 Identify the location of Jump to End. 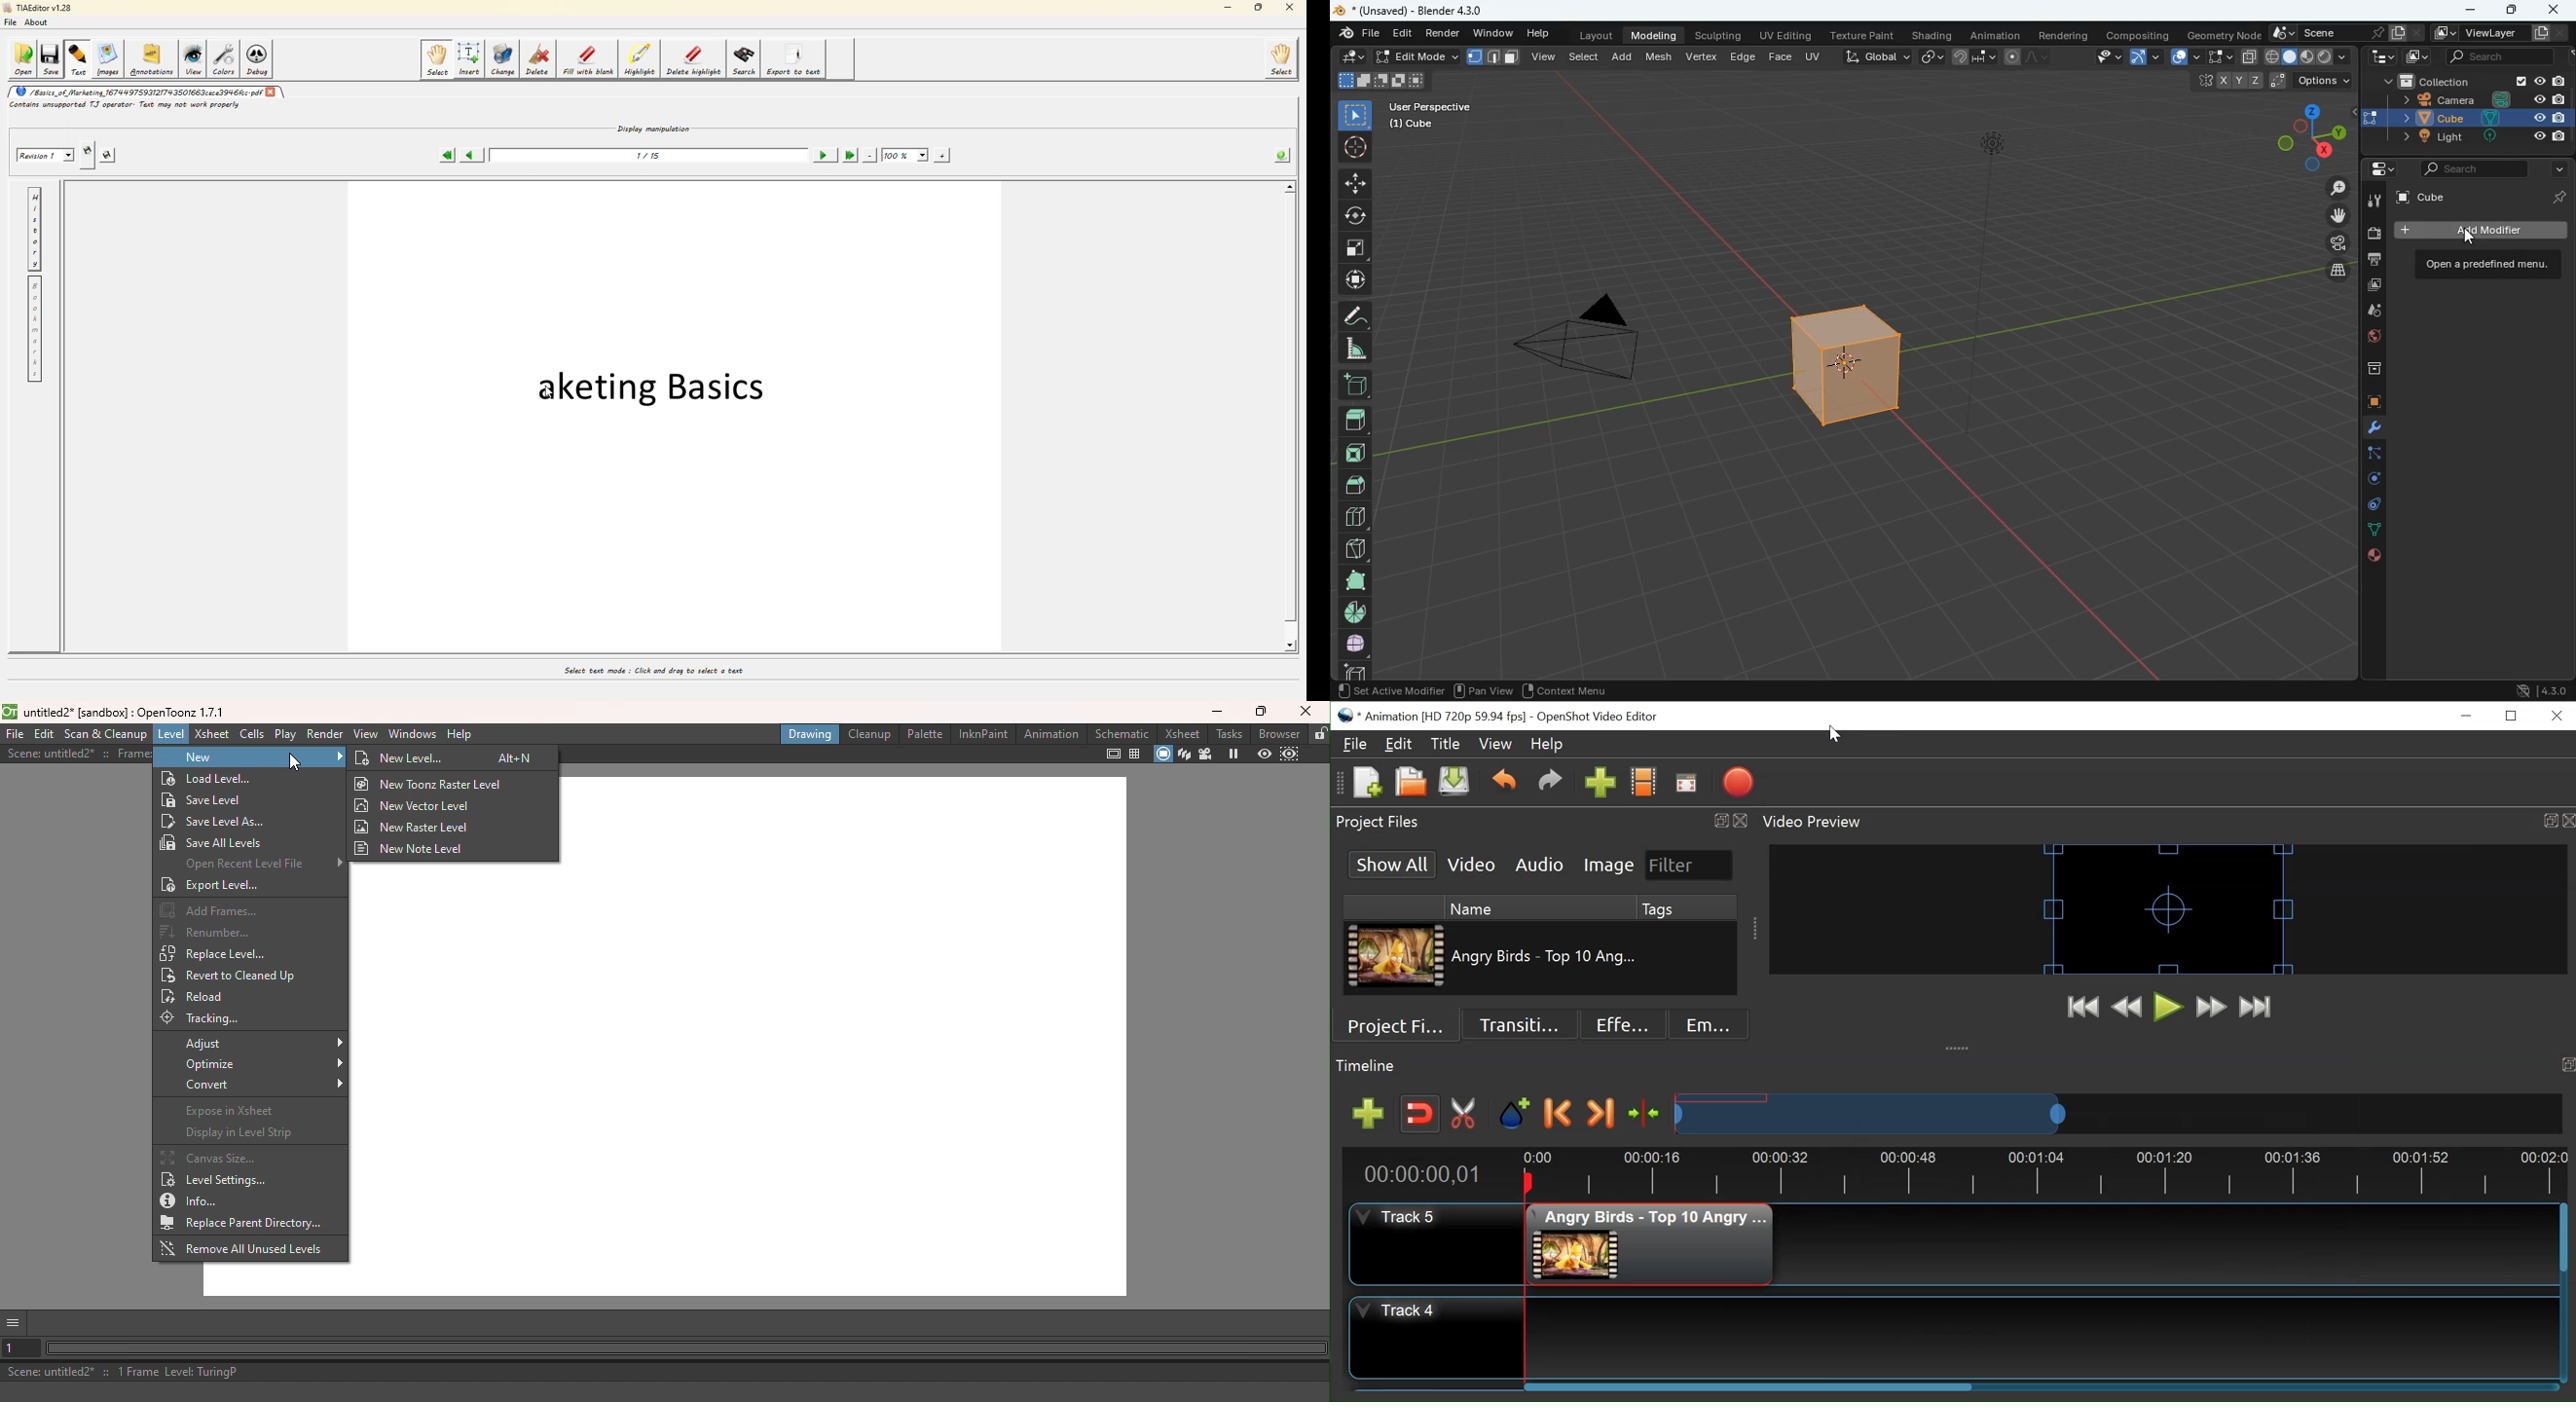
(2259, 1007).